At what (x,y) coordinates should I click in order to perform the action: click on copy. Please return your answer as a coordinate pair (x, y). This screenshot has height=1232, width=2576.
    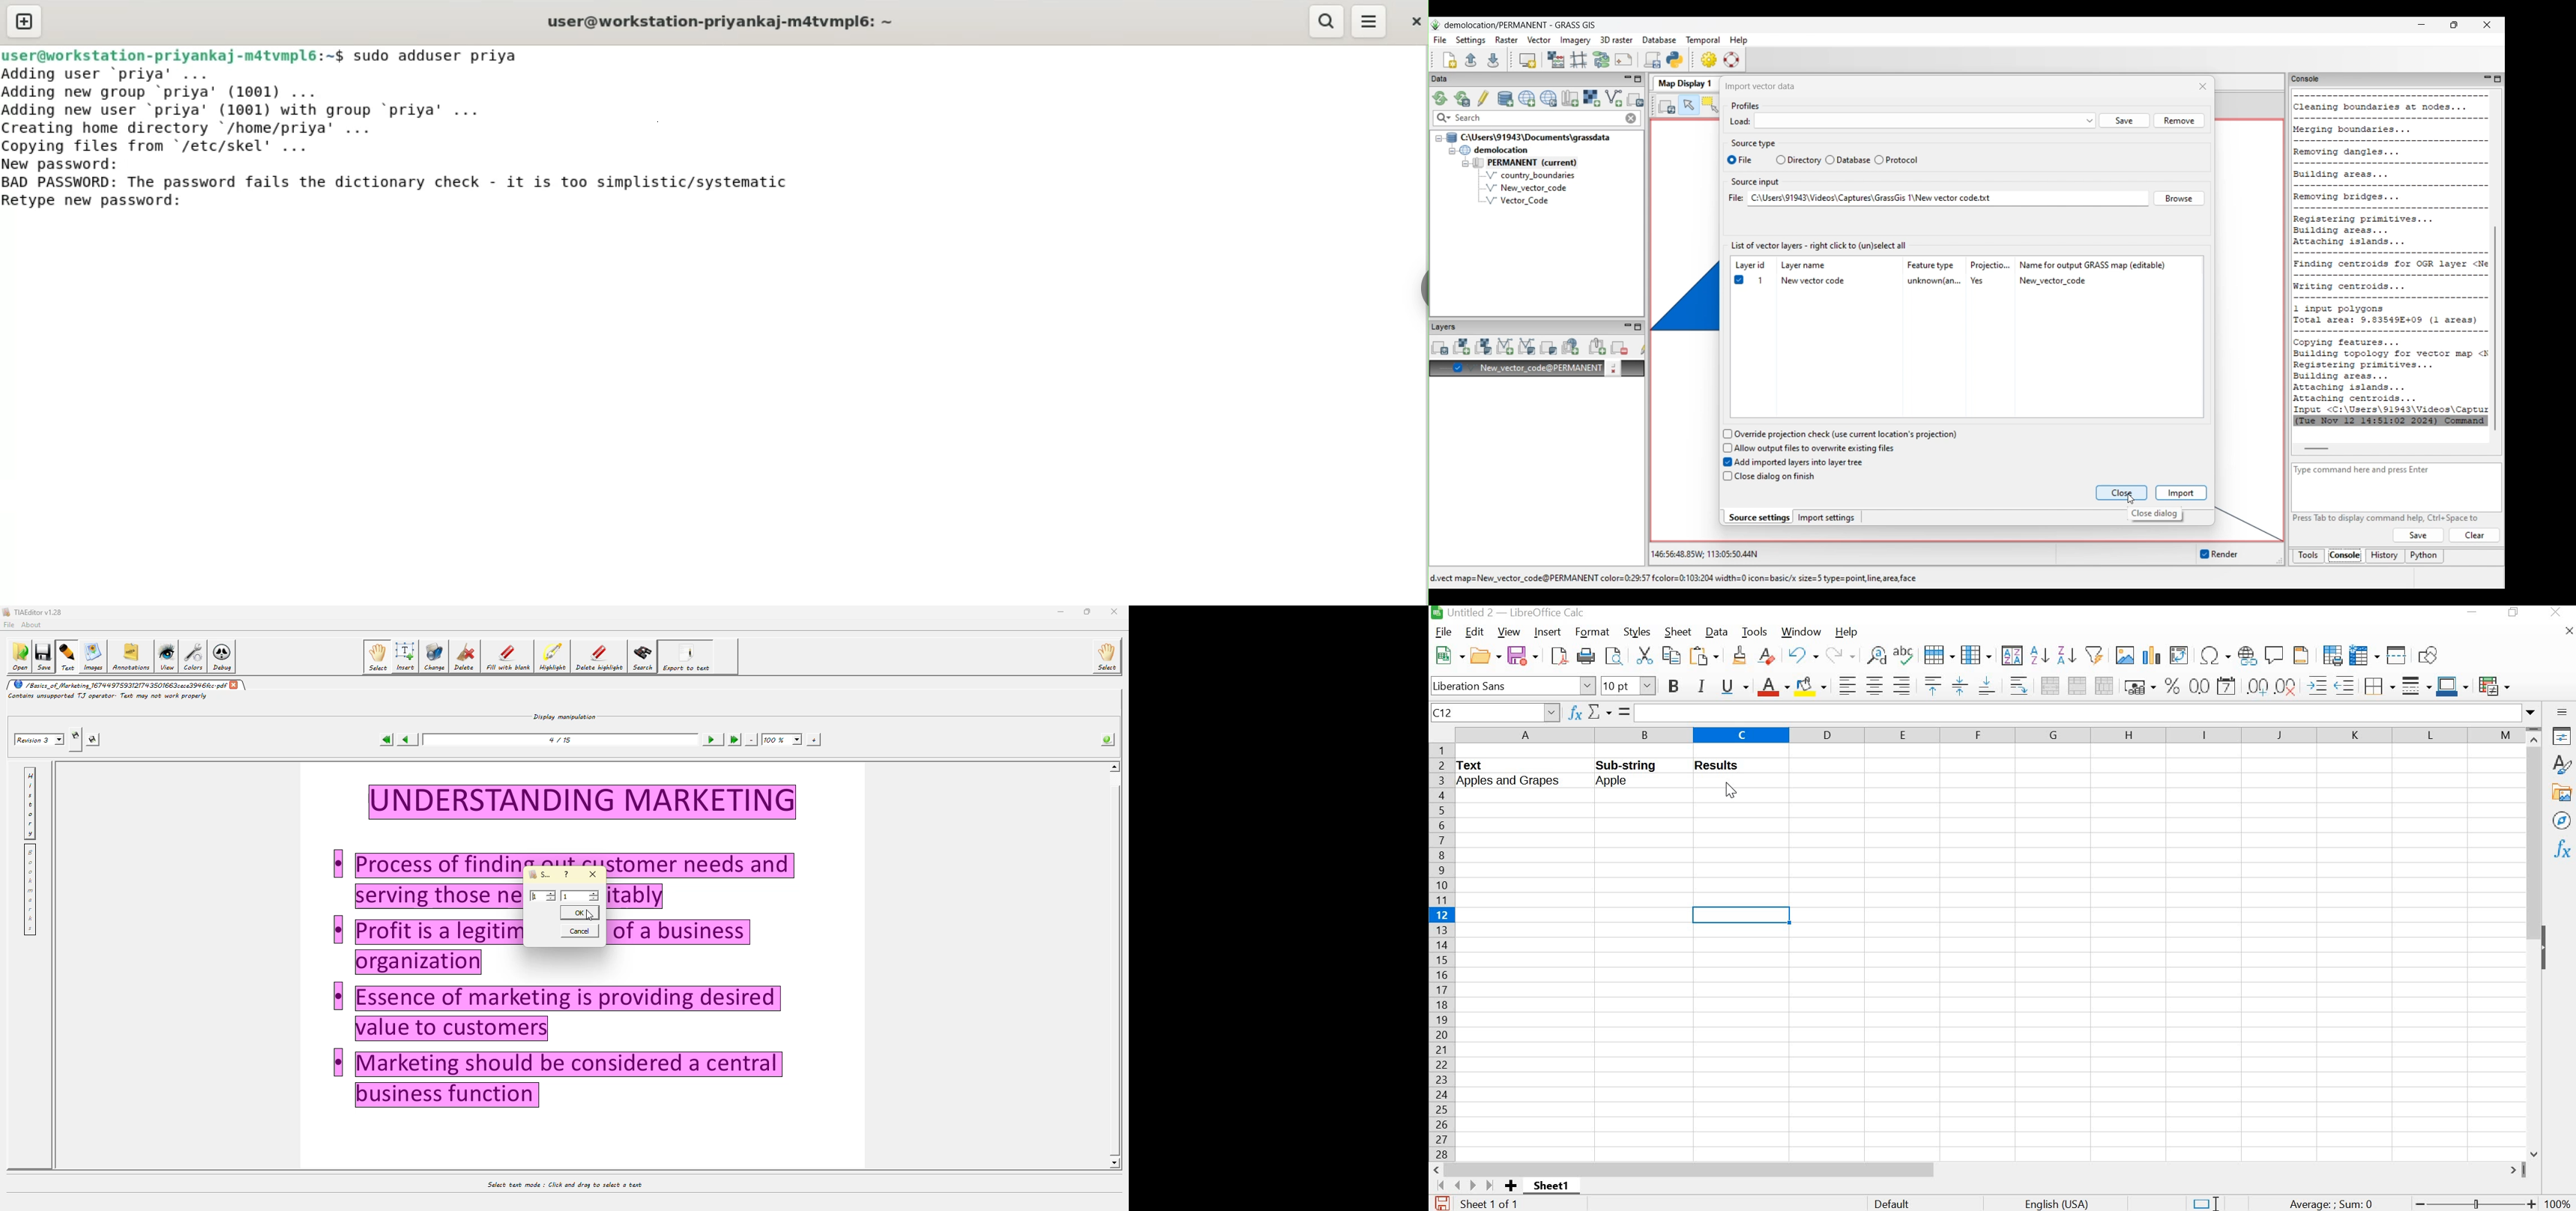
    Looking at the image, I should click on (1670, 655).